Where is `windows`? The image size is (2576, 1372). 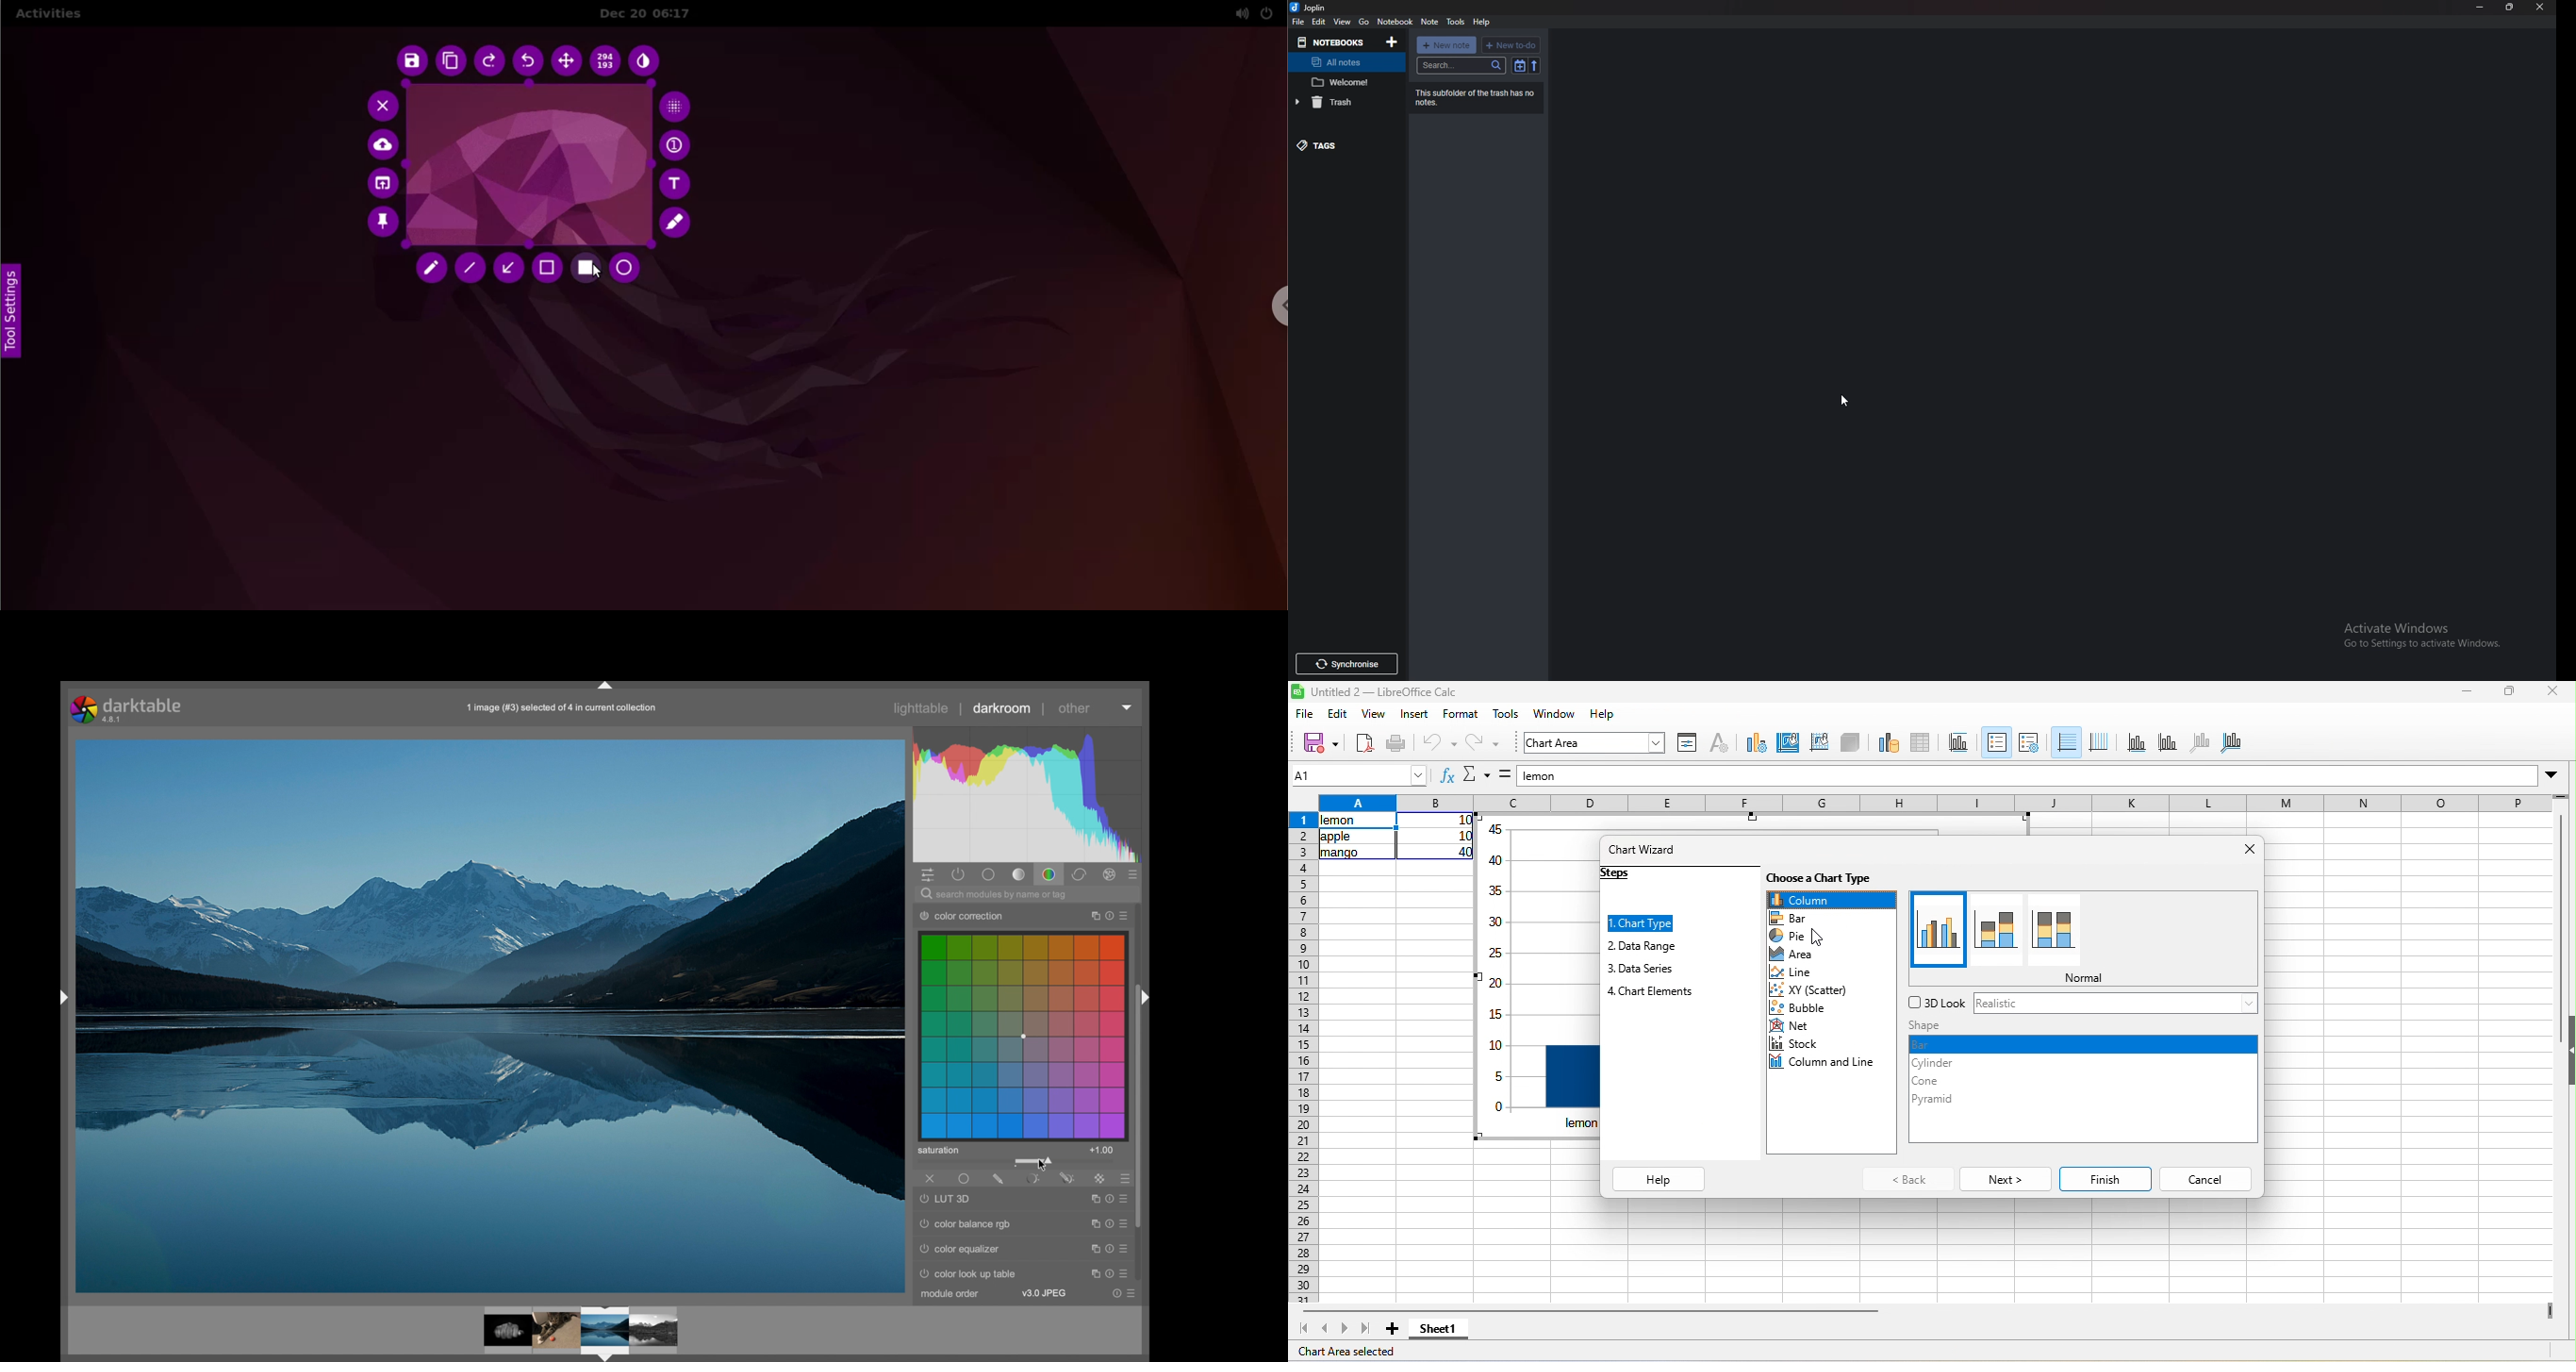 windows is located at coordinates (1555, 715).